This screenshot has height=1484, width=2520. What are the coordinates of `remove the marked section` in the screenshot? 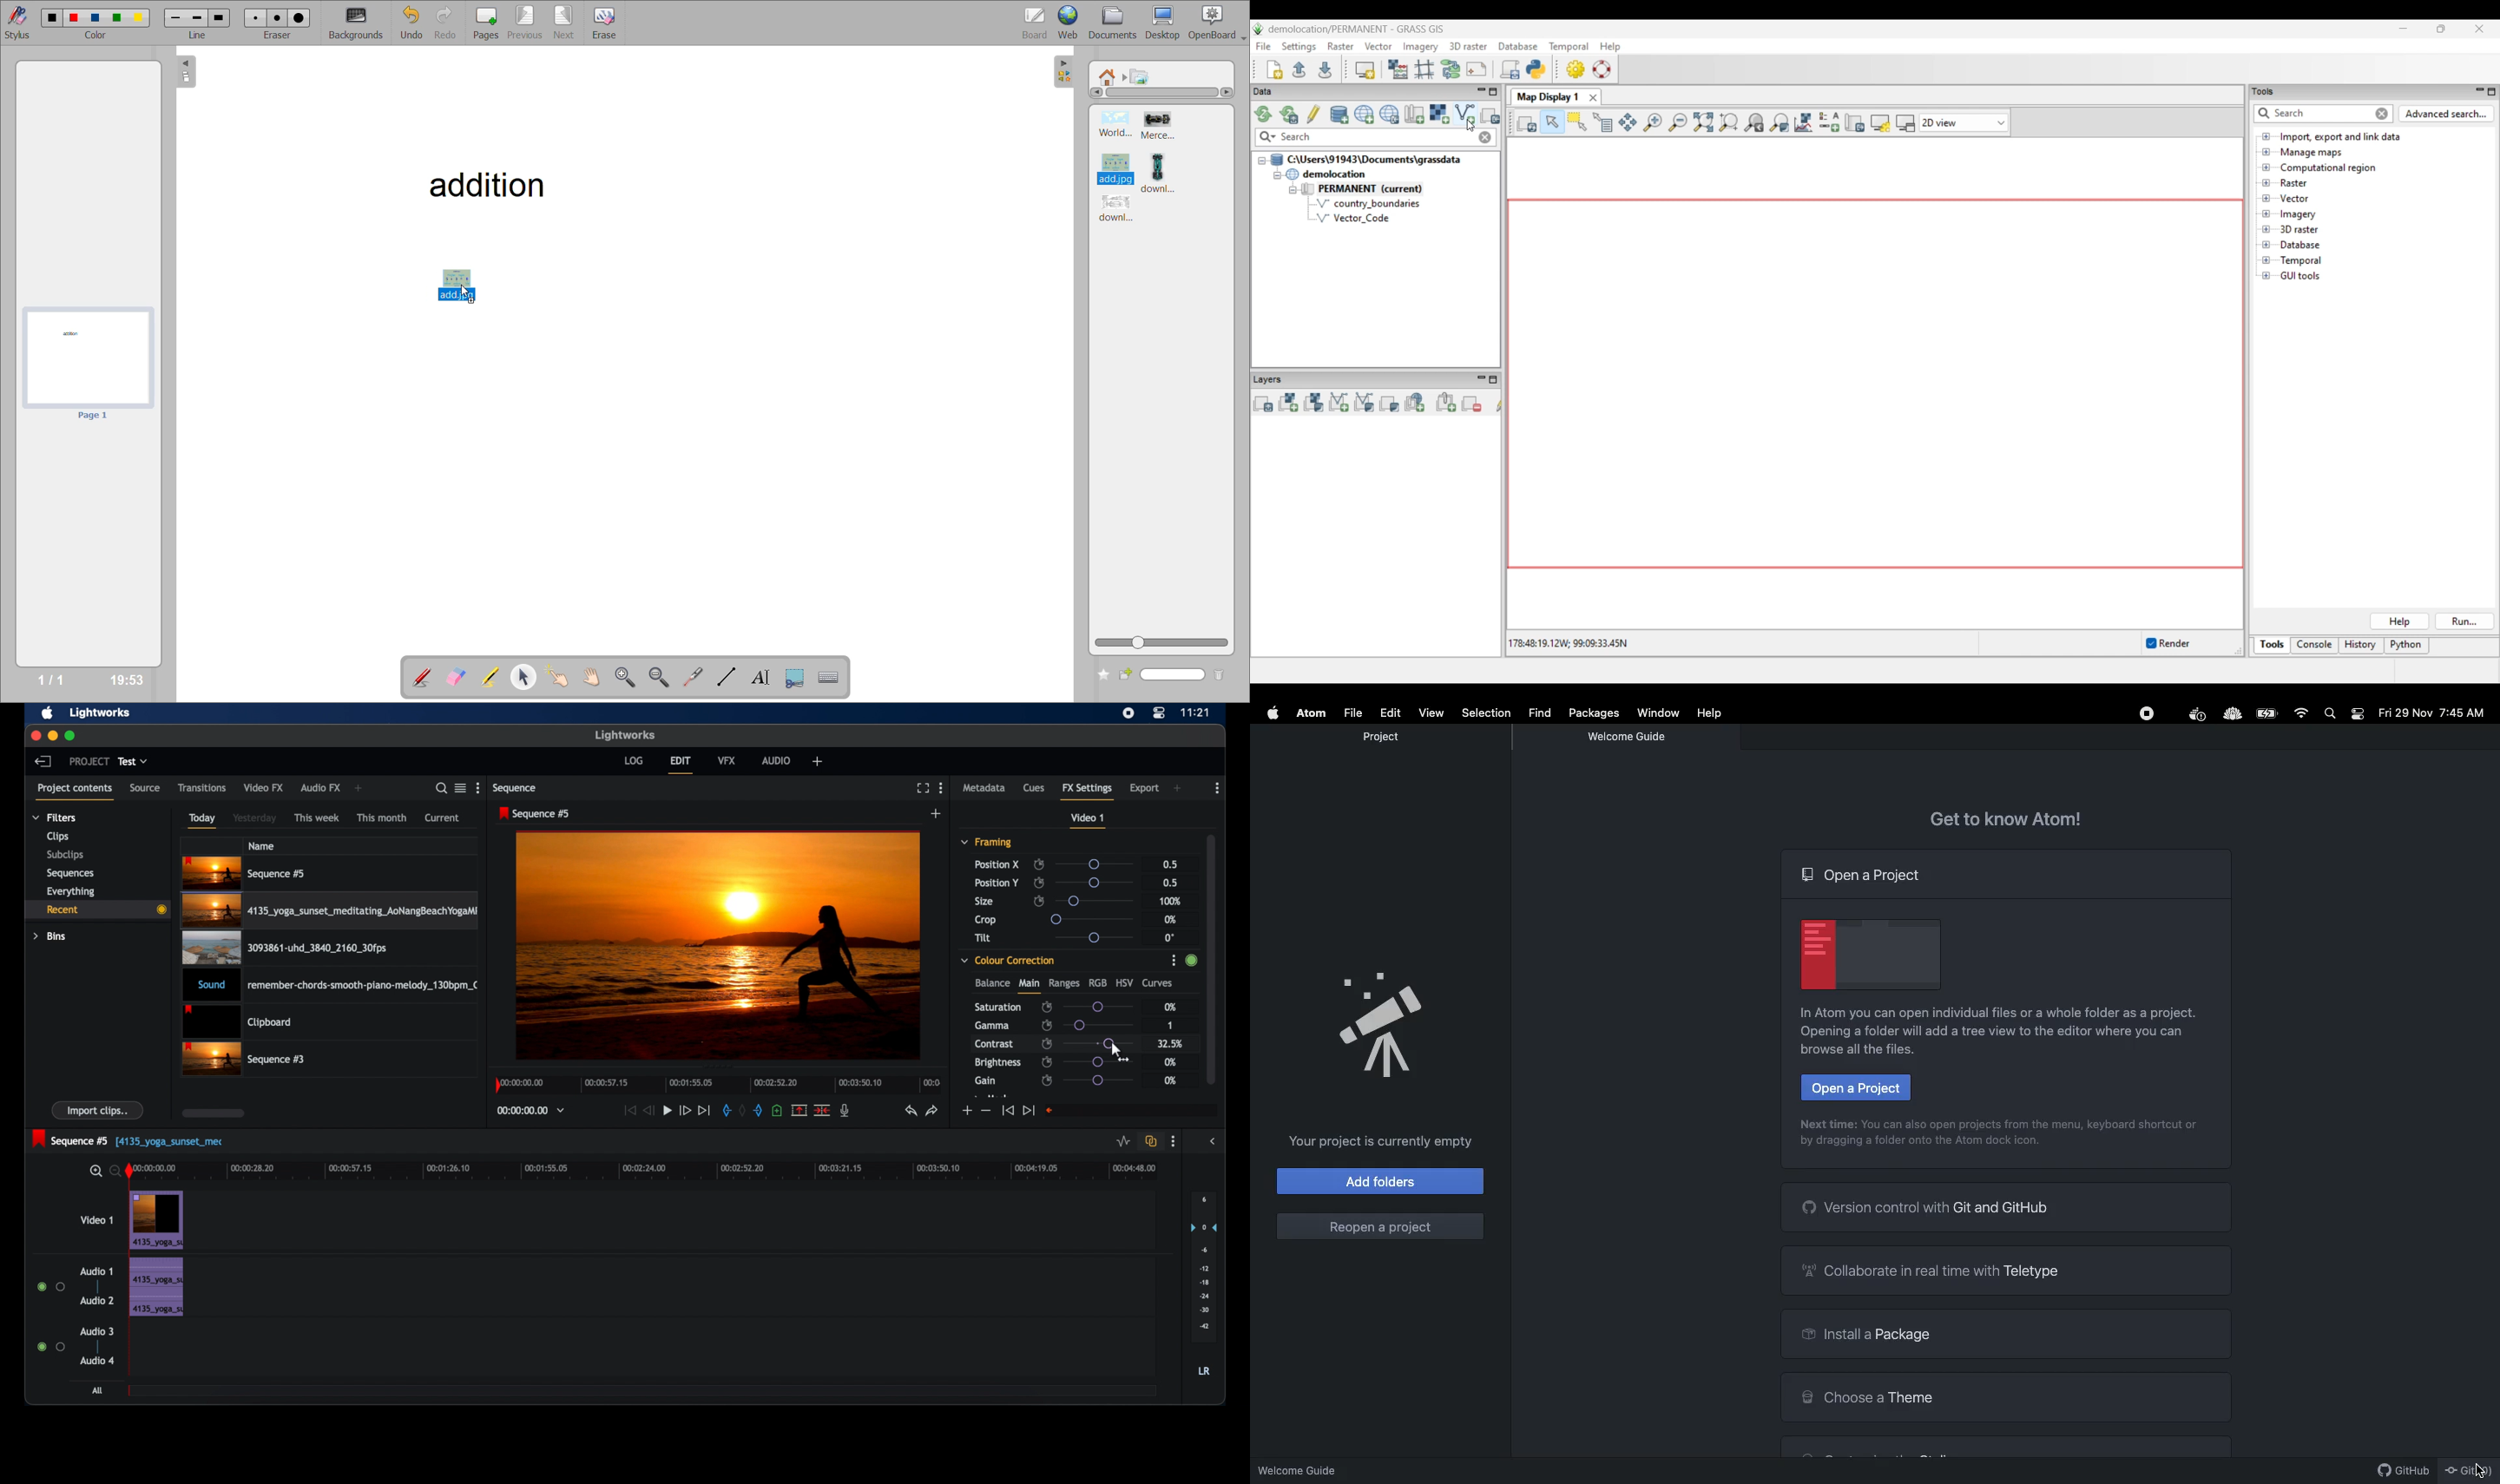 It's located at (798, 1110).